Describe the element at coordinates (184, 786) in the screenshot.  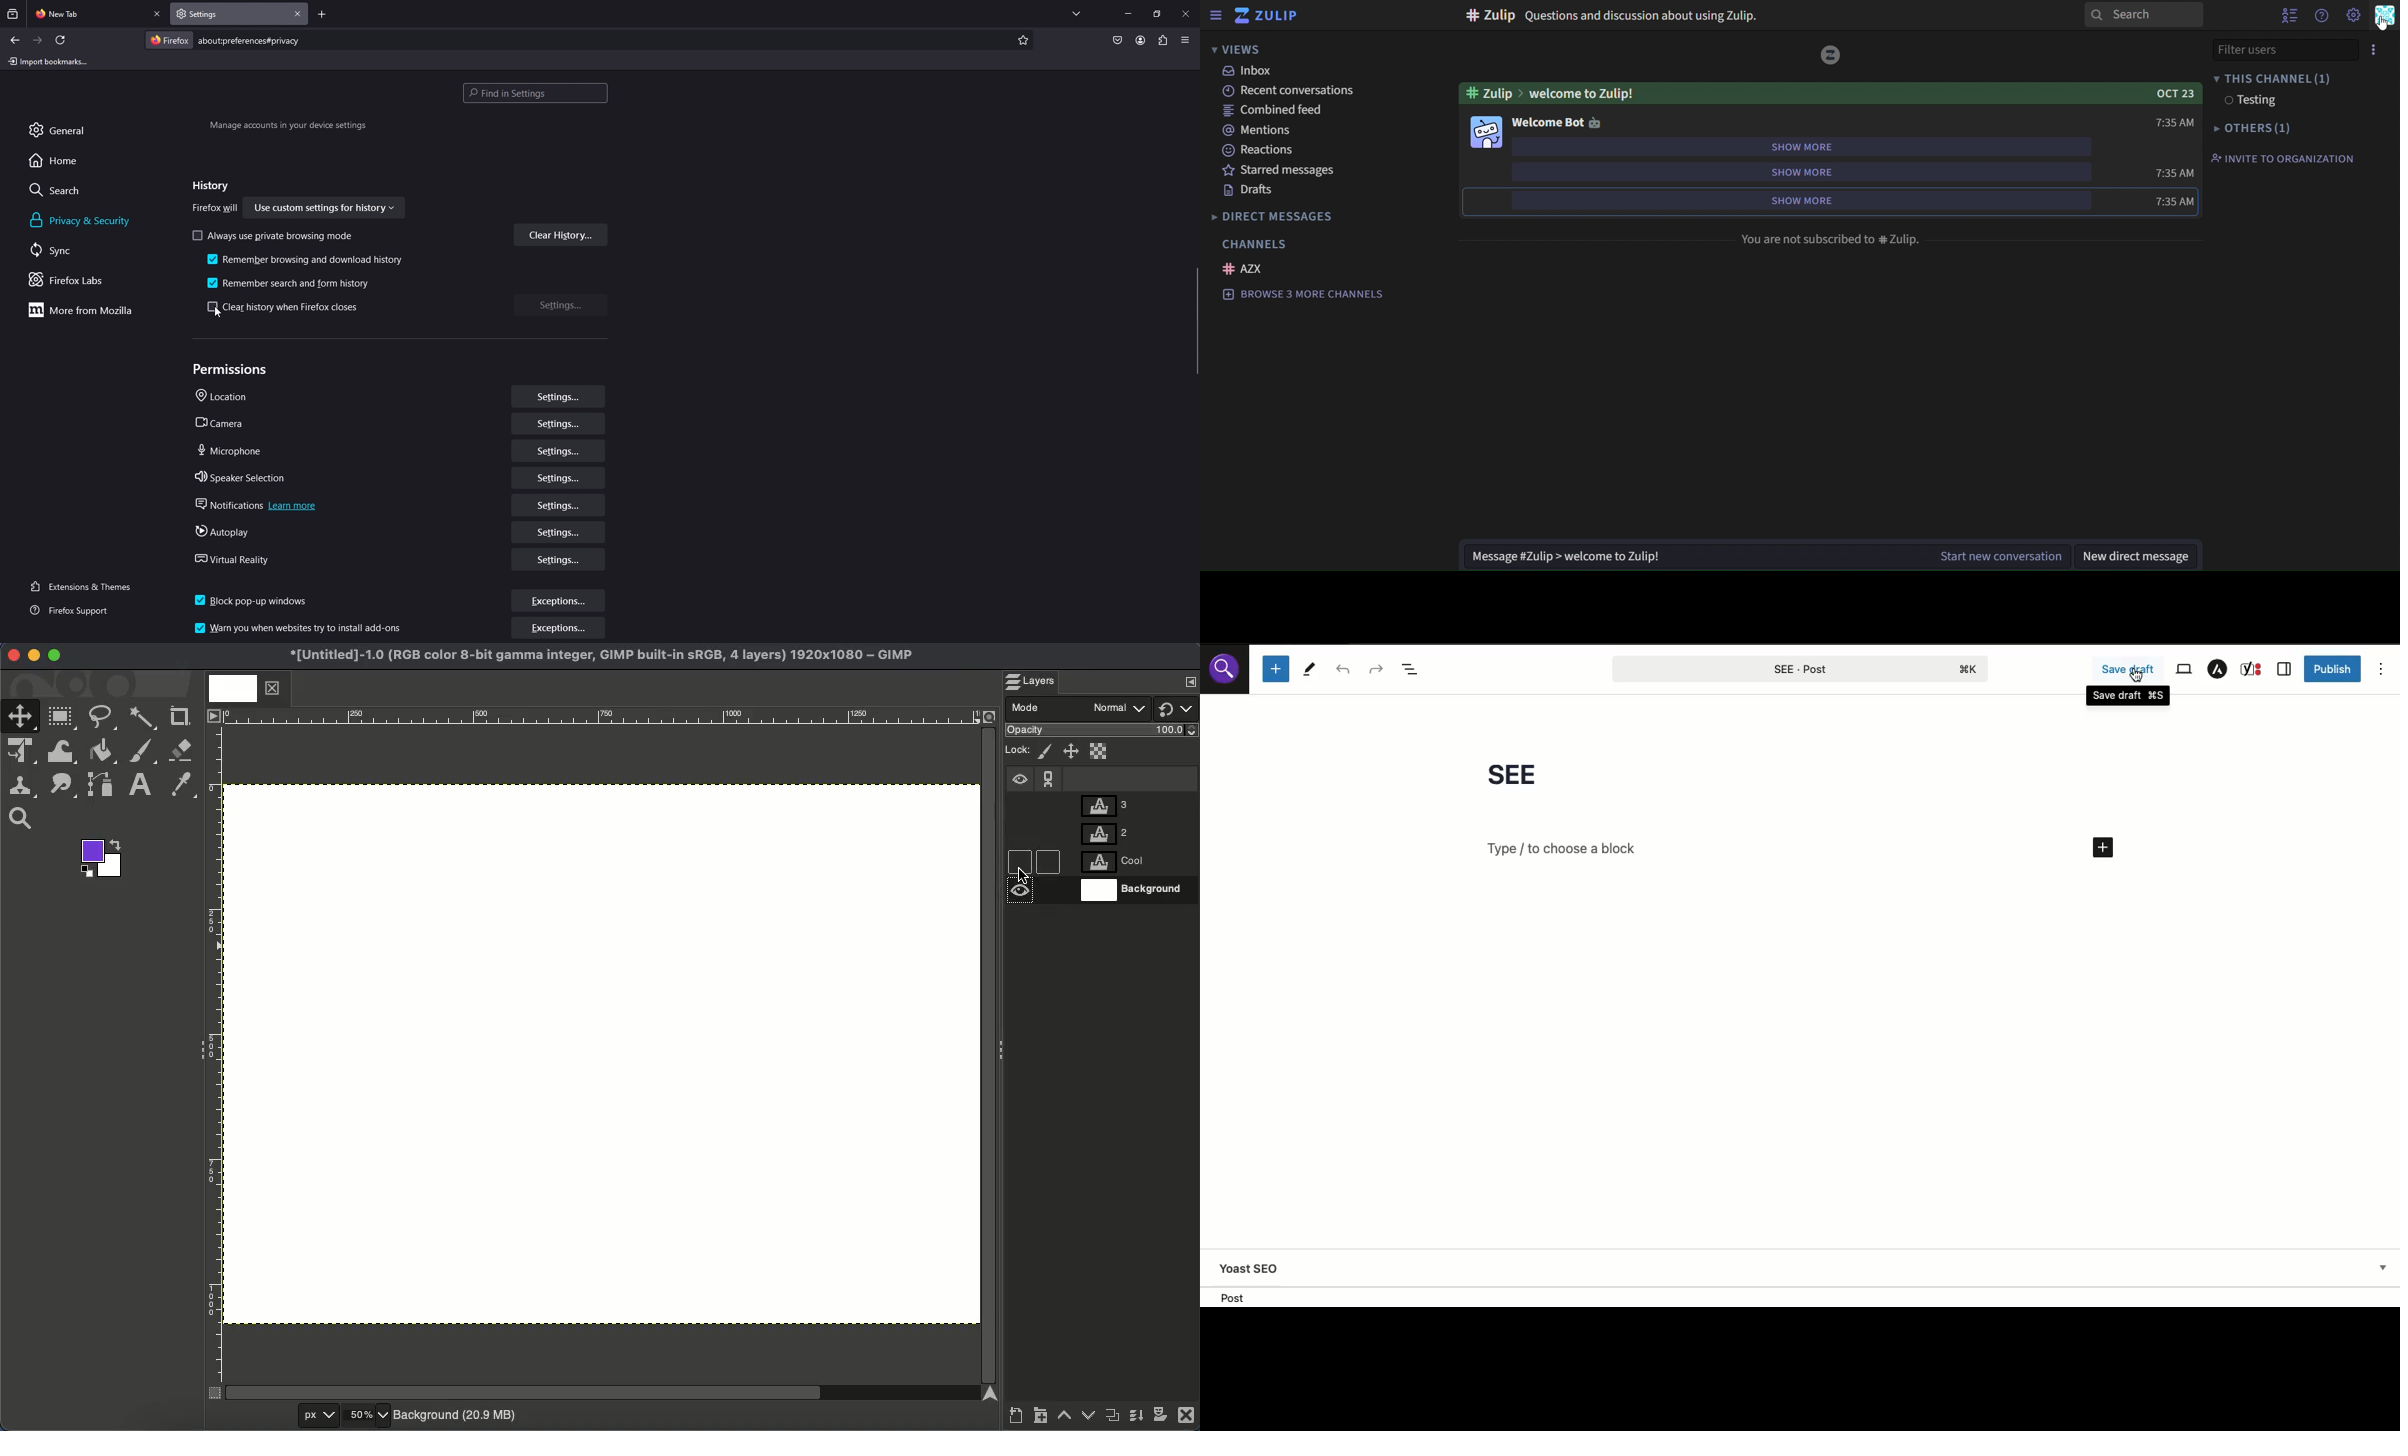
I see `Color picker` at that location.